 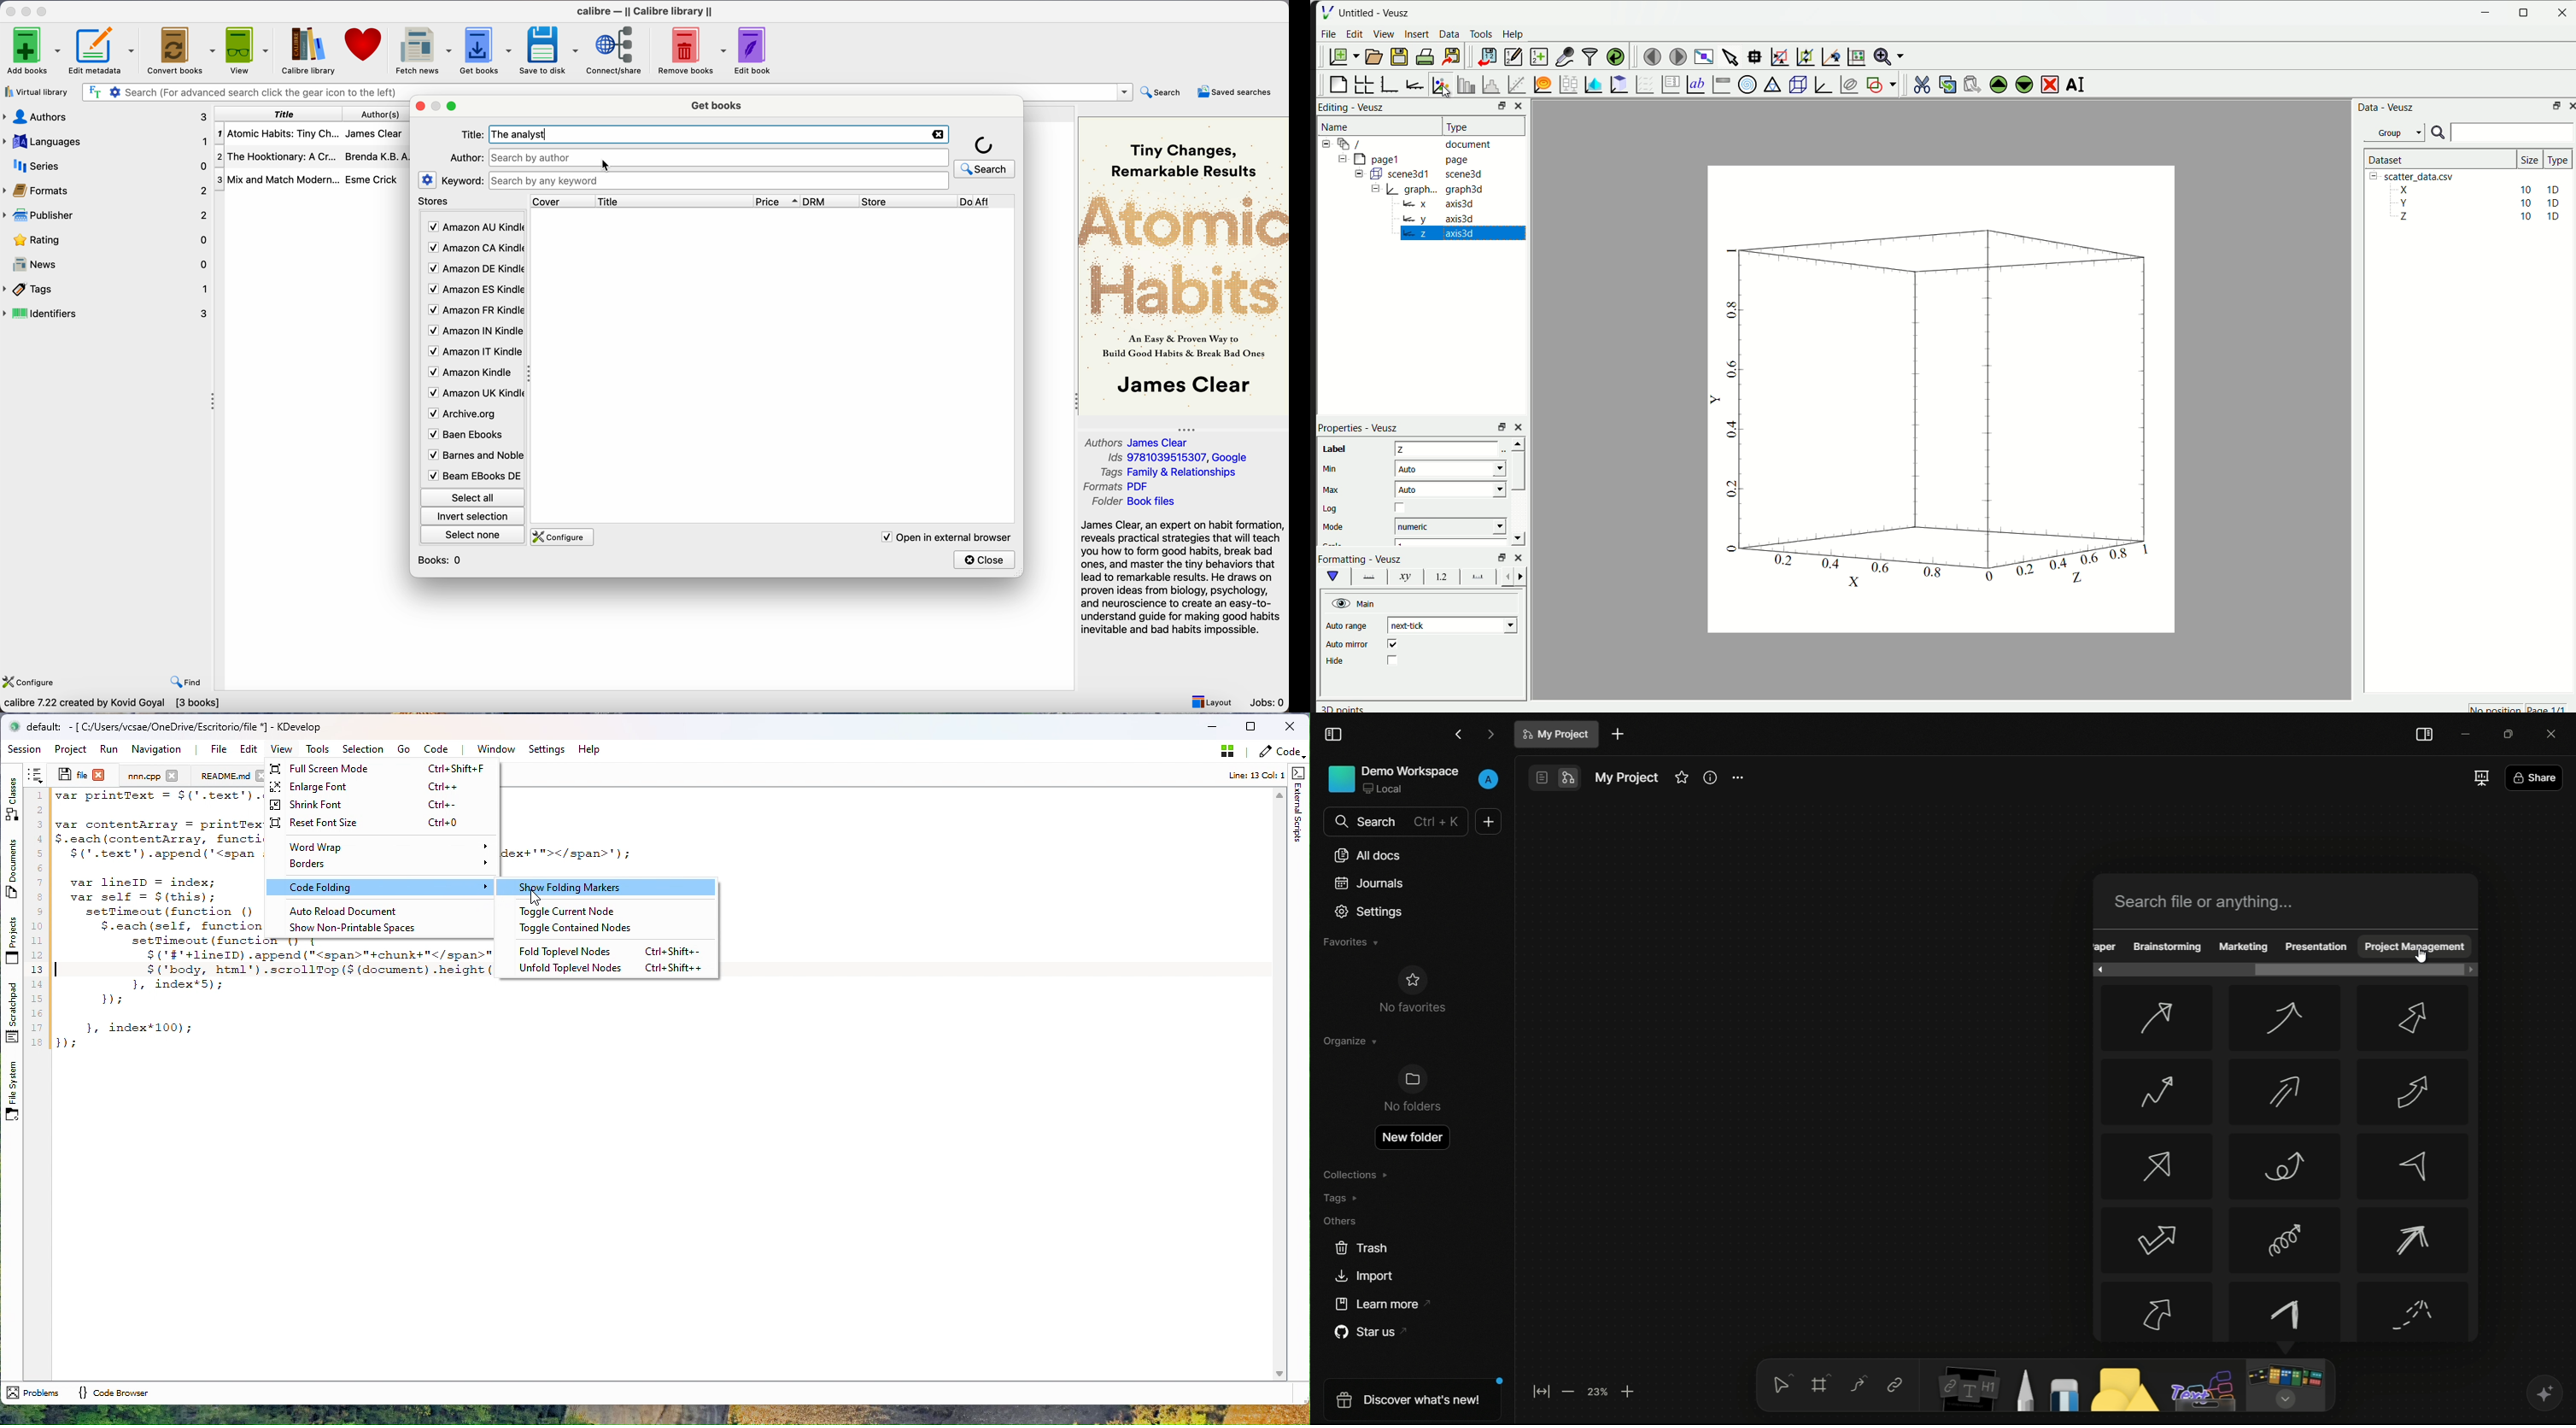 I want to click on eraser, so click(x=2065, y=1394).